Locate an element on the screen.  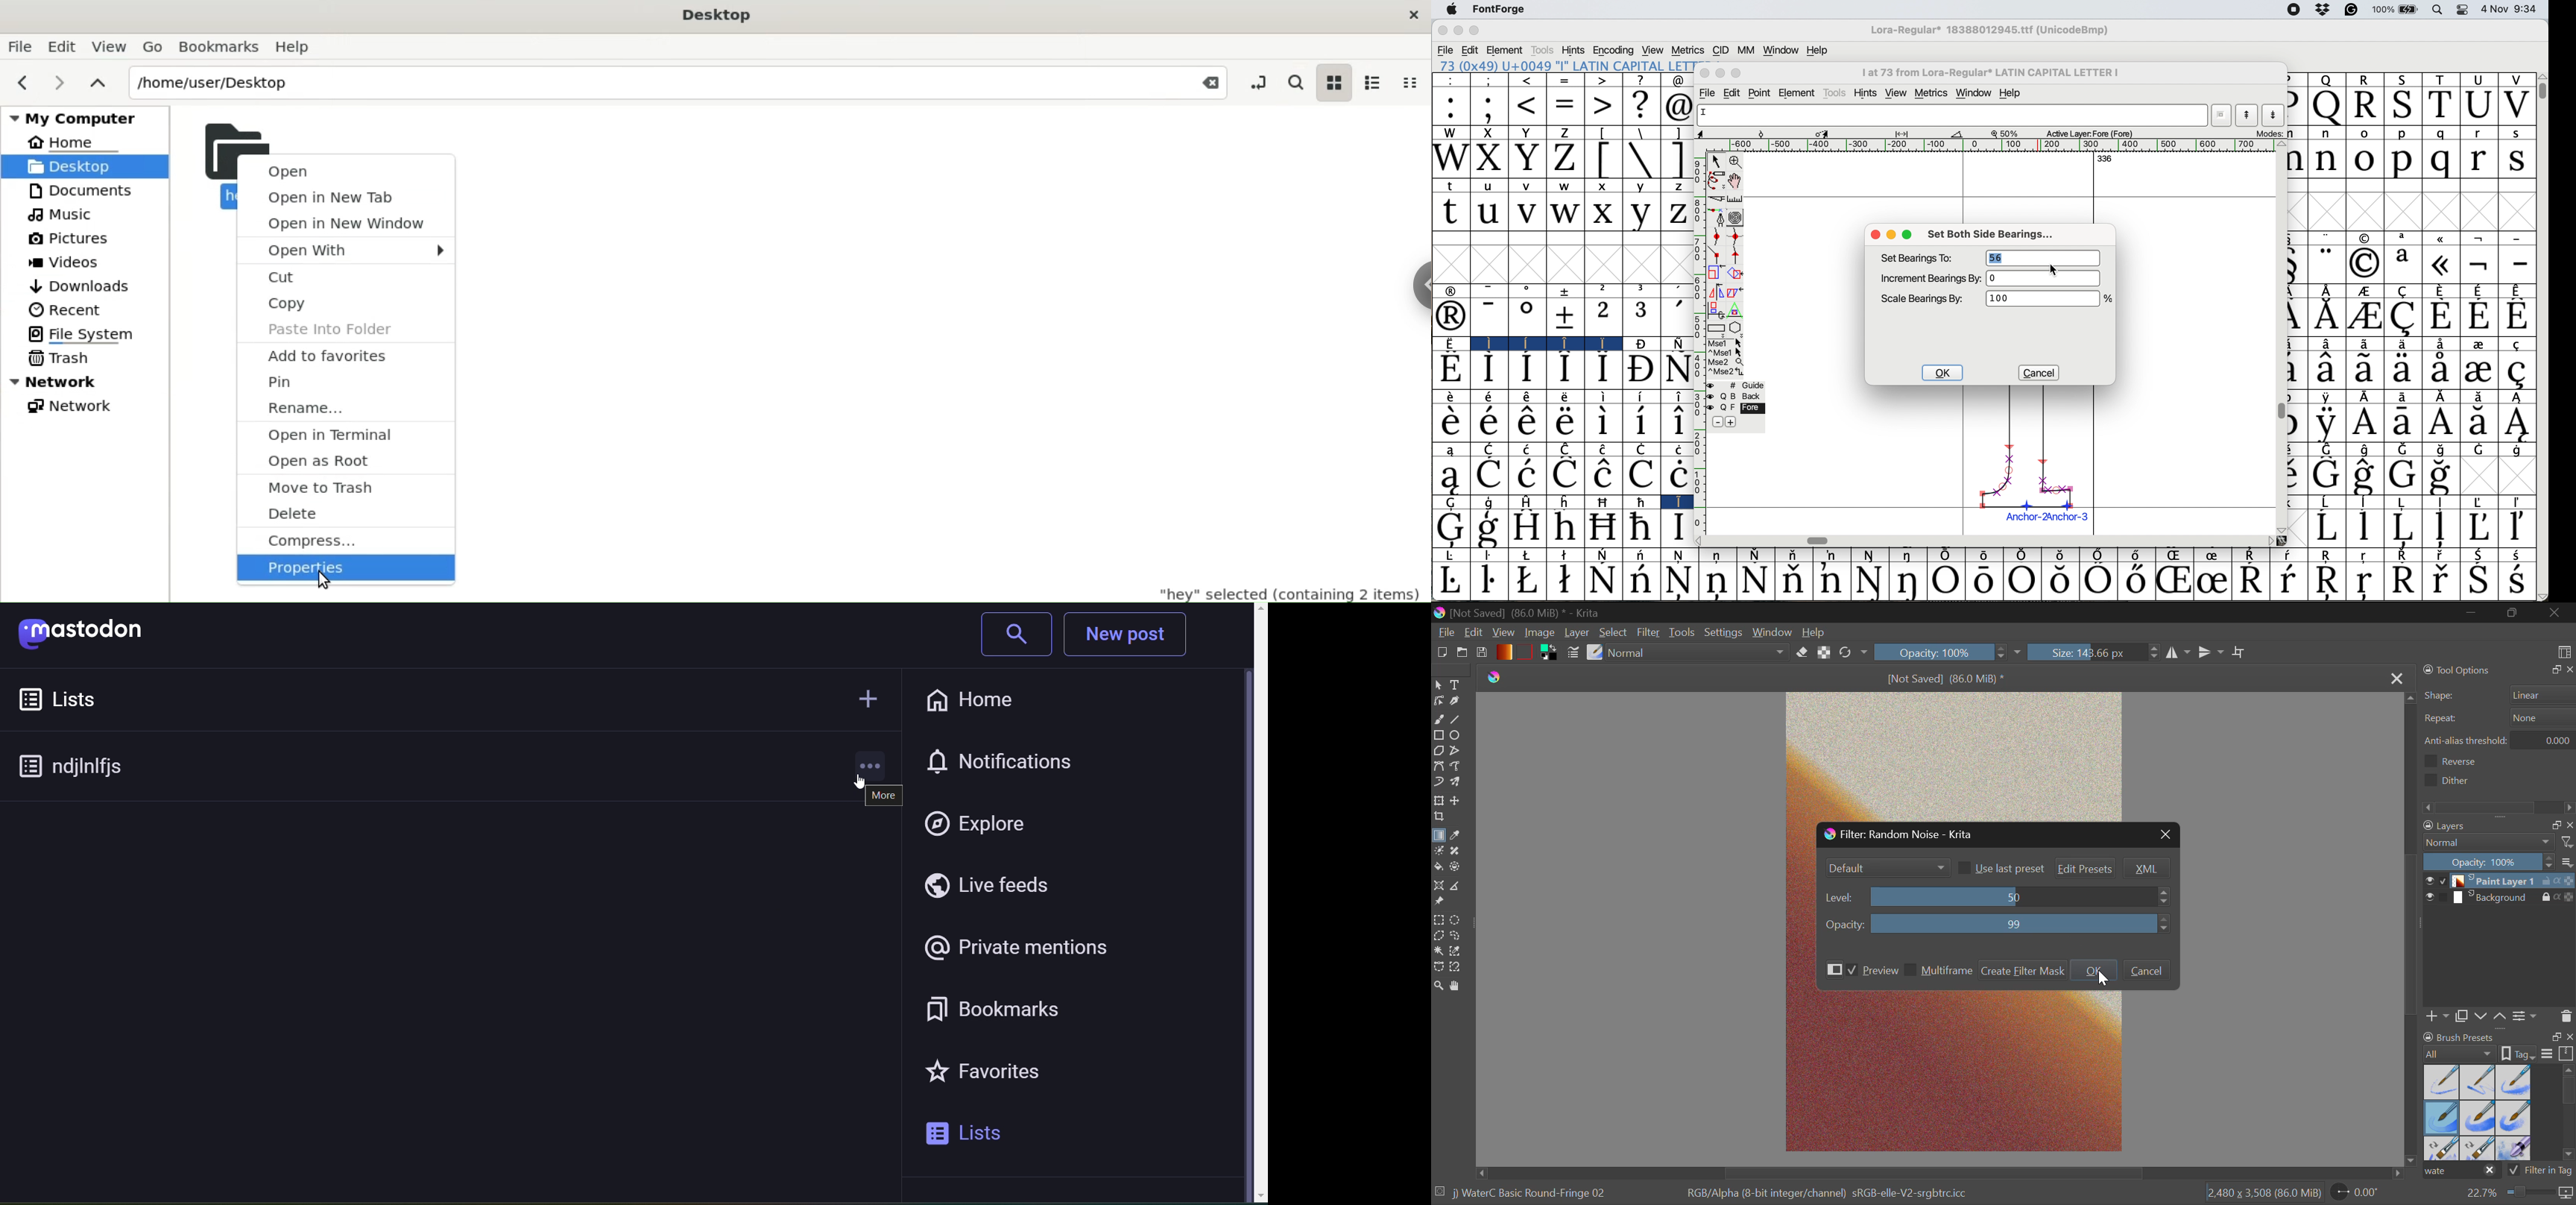
 is located at coordinates (1822, 133).